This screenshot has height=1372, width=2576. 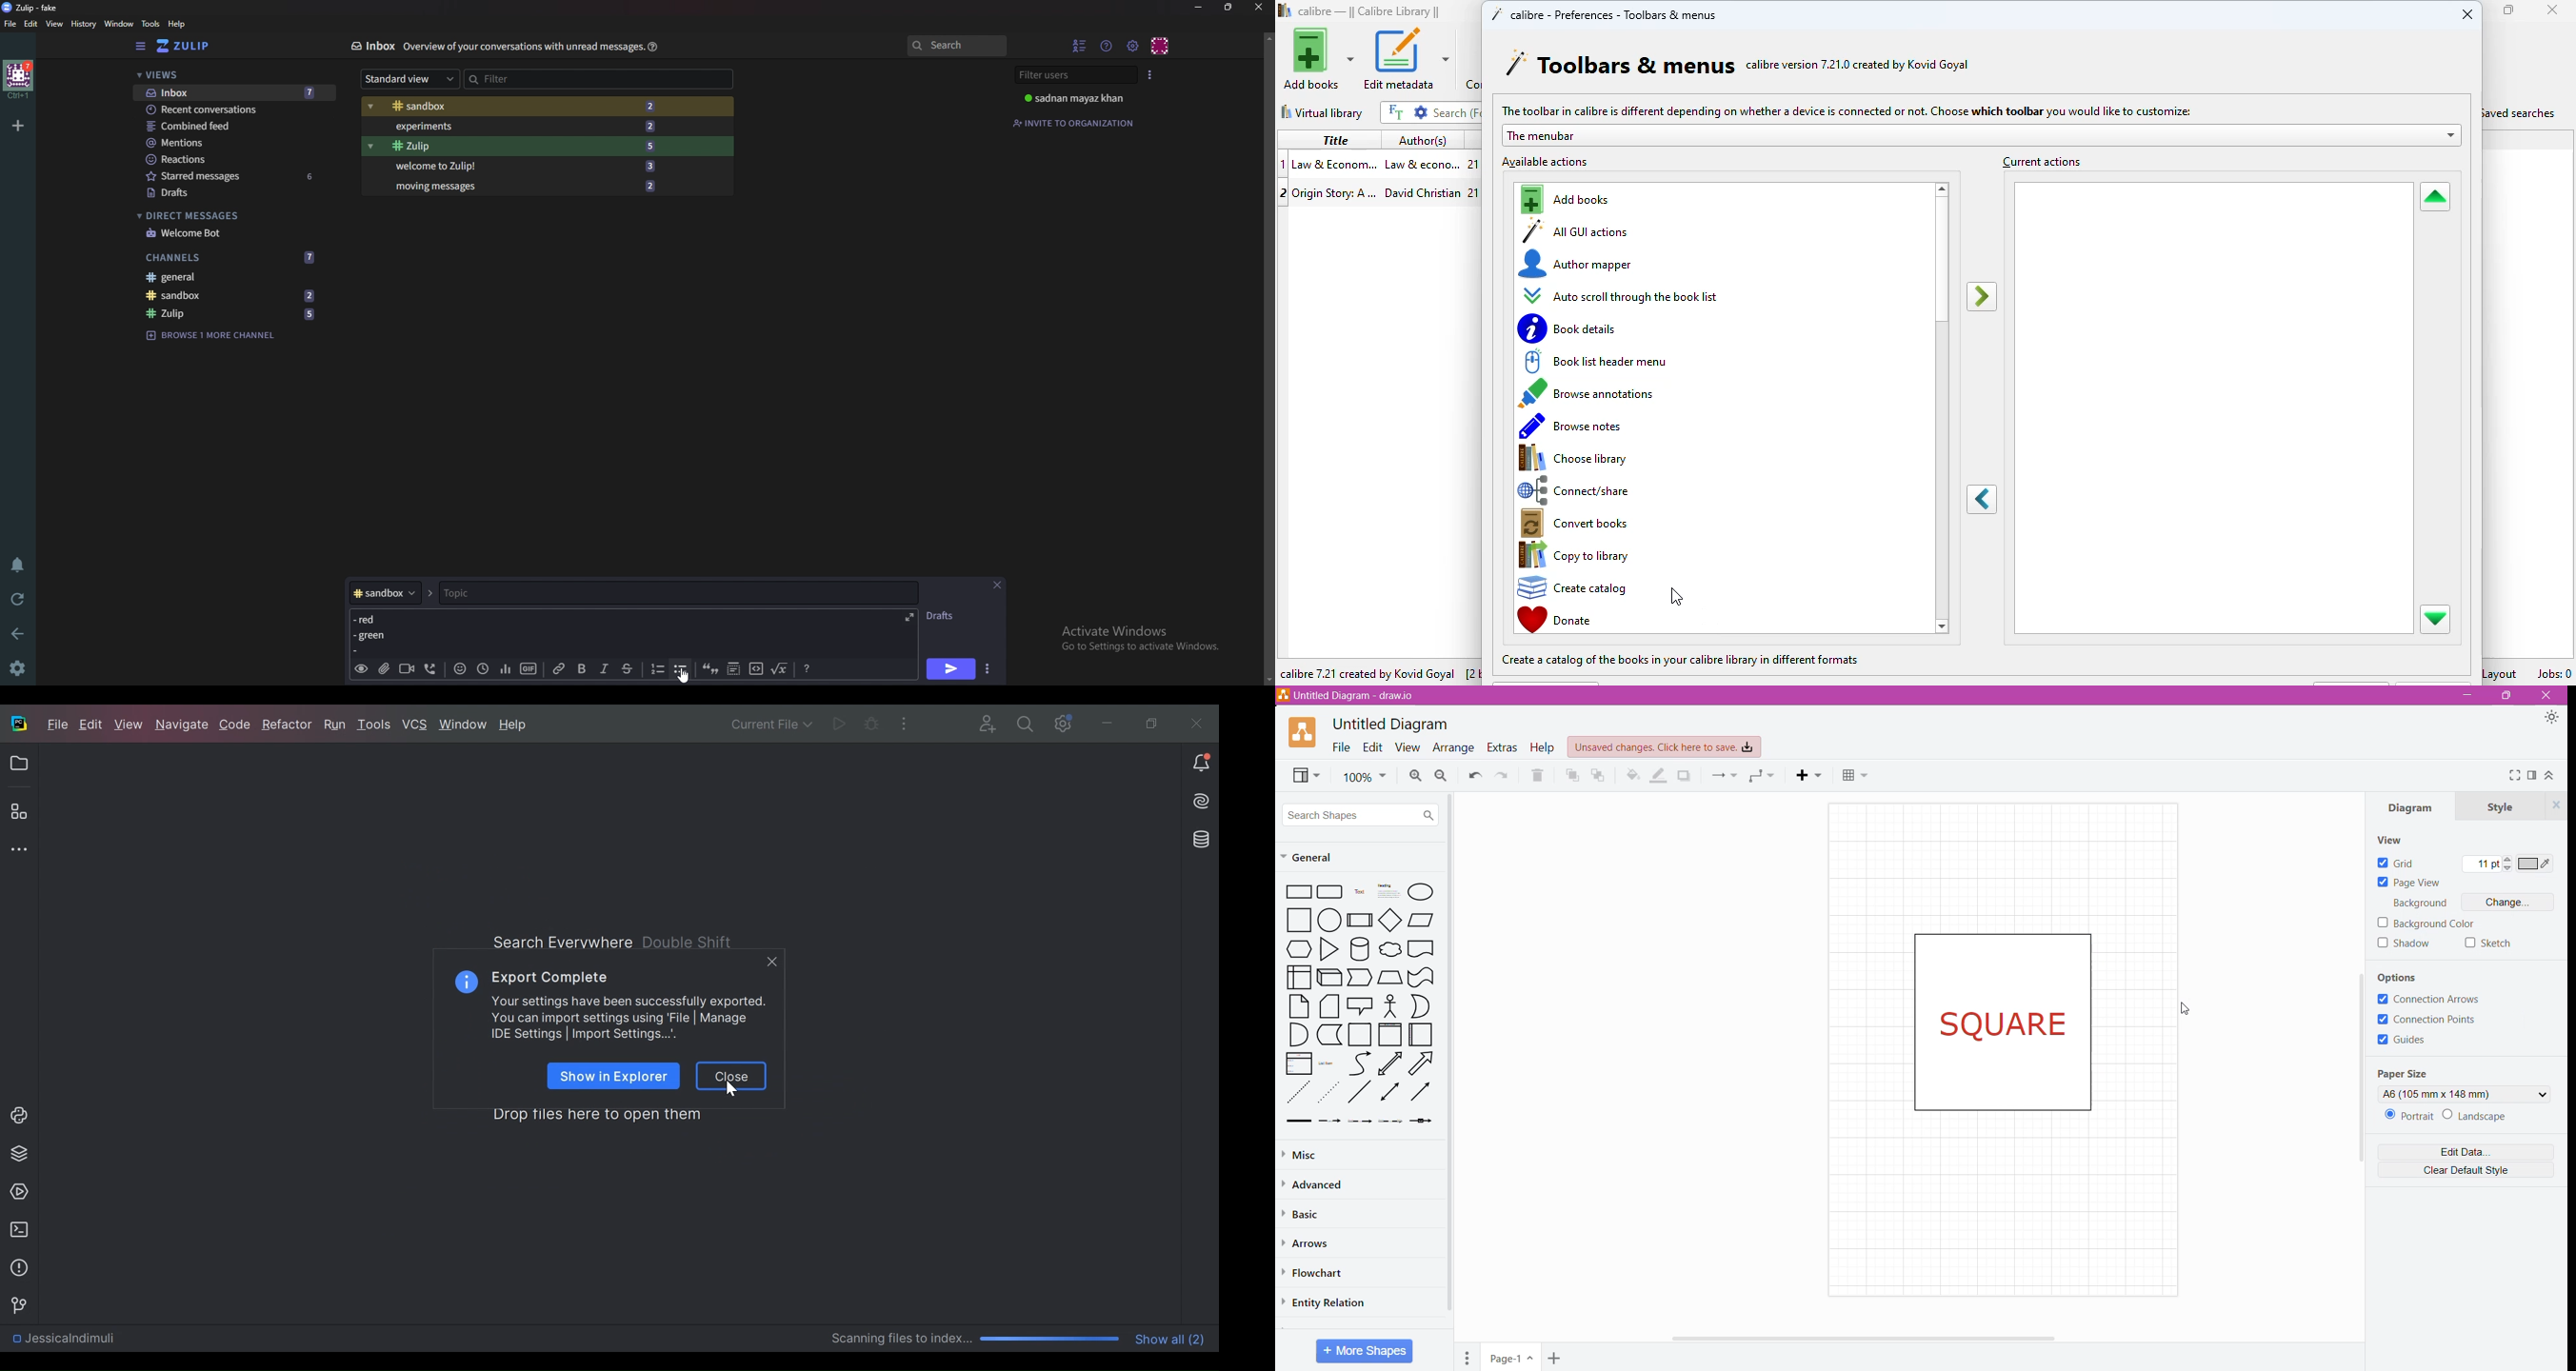 What do you see at coordinates (522, 126) in the screenshot?
I see `Experiments` at bounding box center [522, 126].